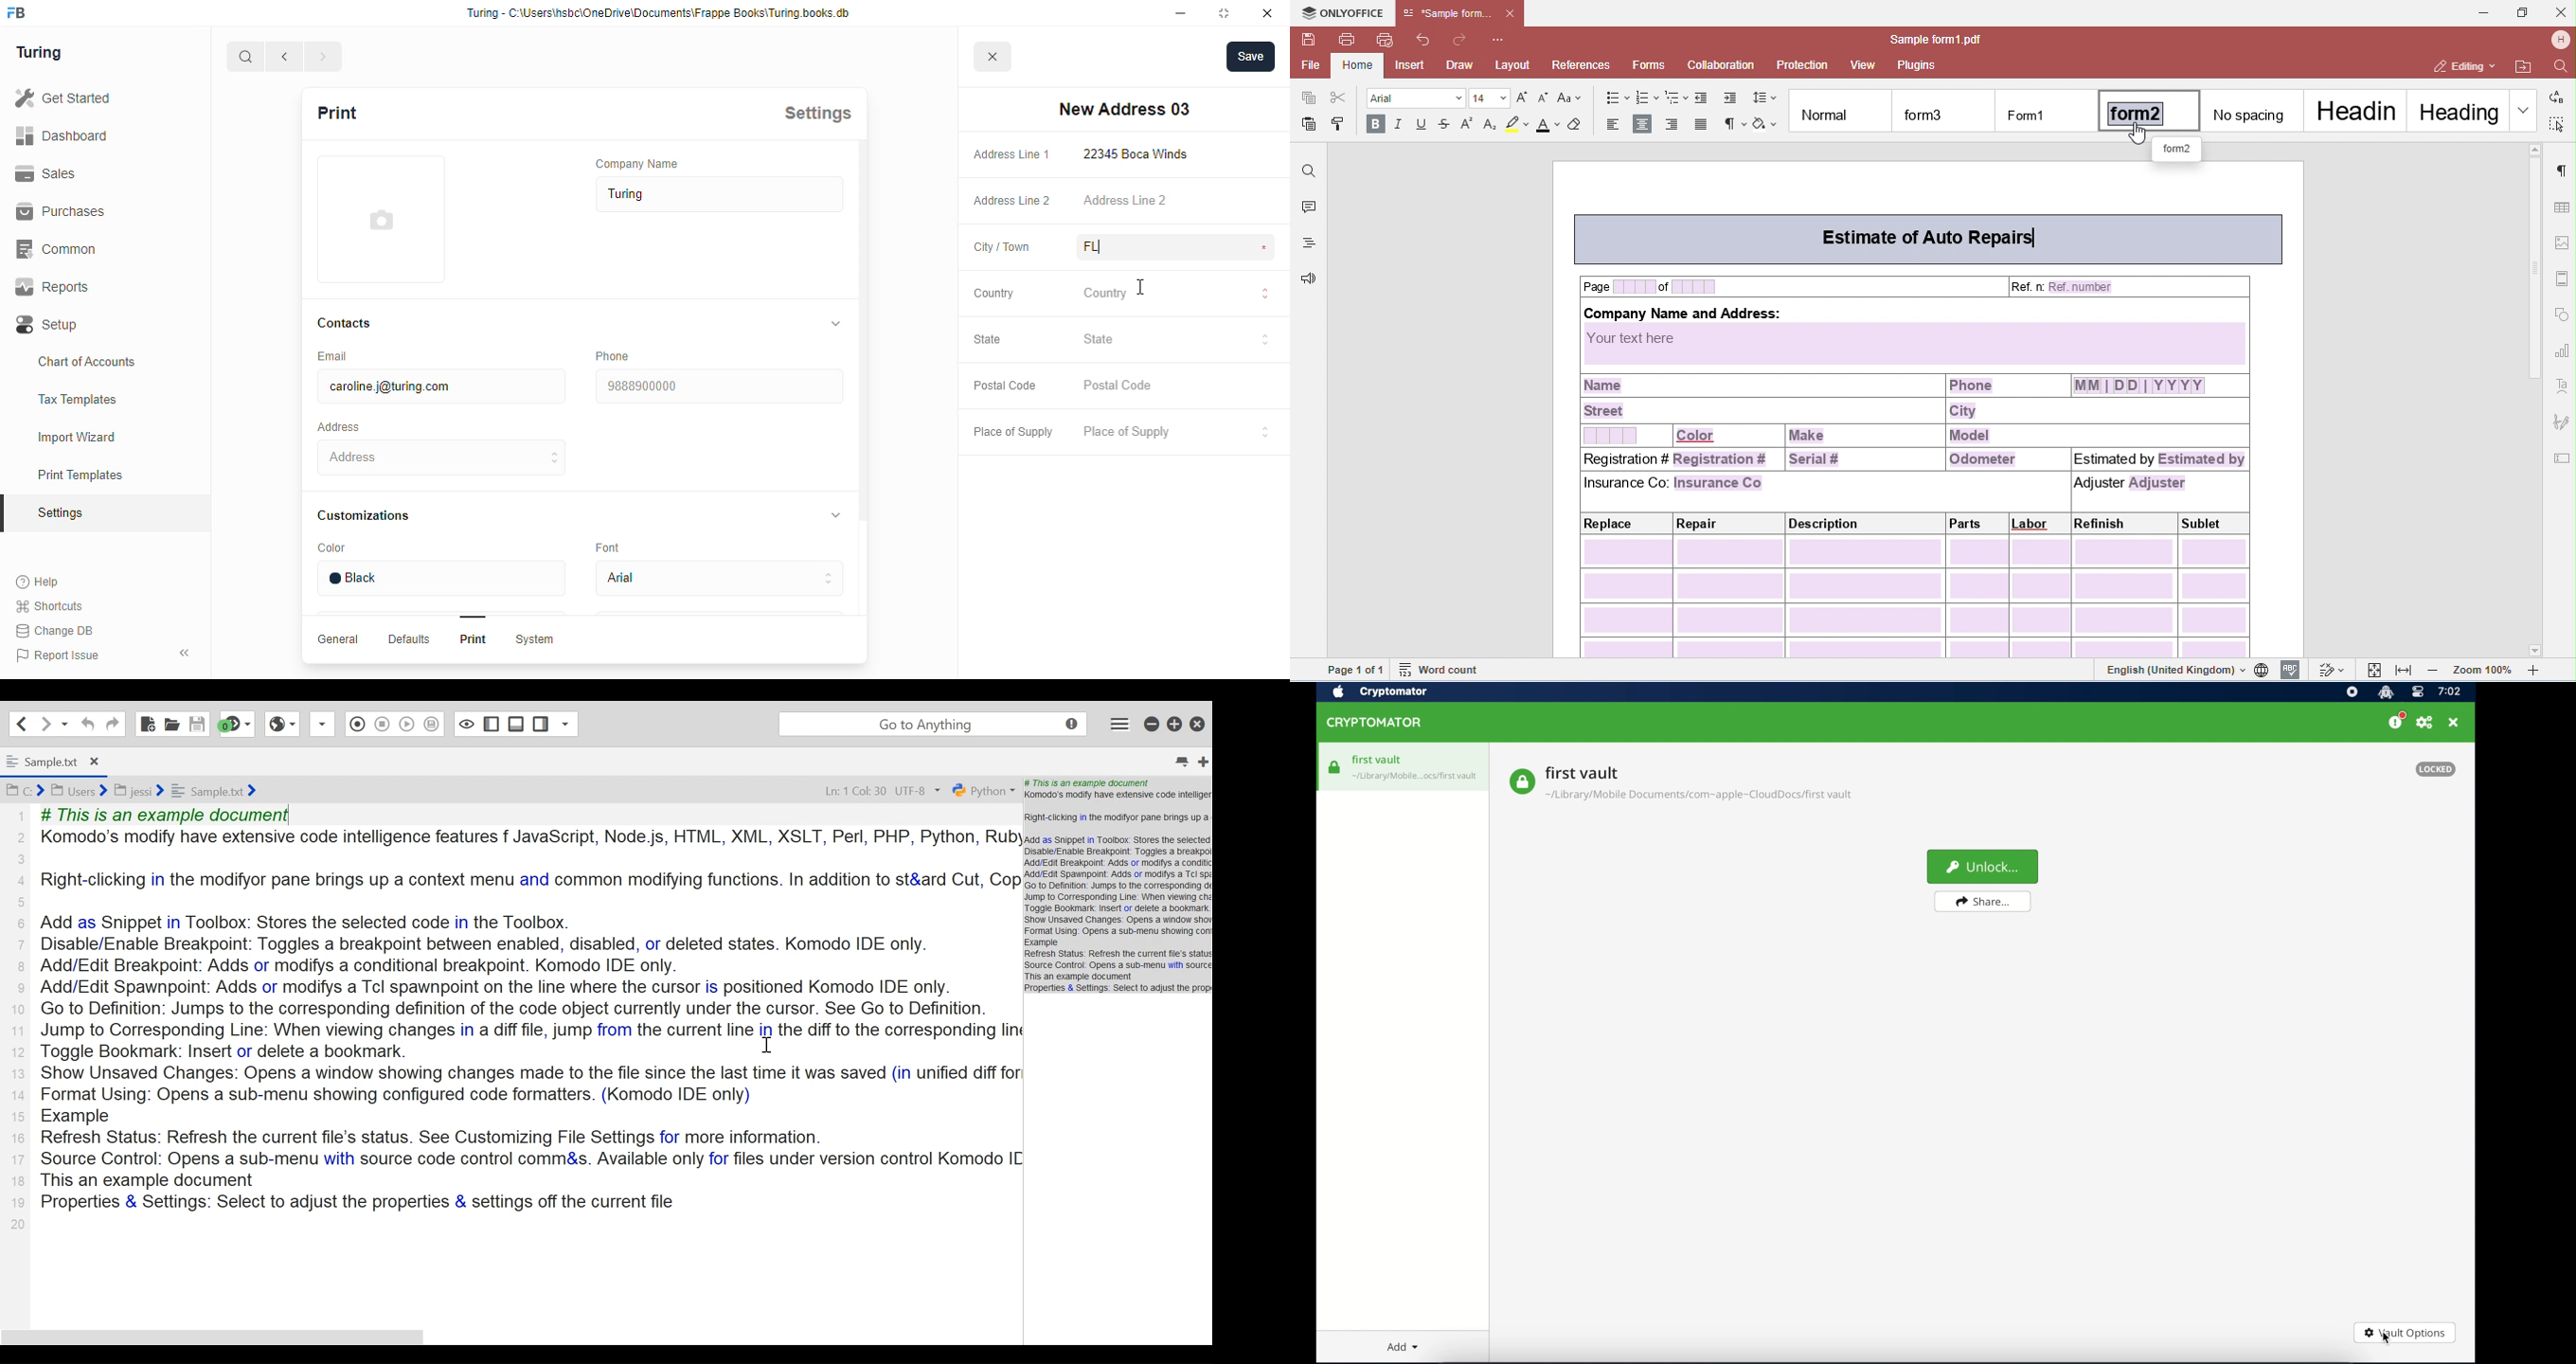 This screenshot has width=2576, height=1372. Describe the element at coordinates (331, 549) in the screenshot. I see `color` at that location.